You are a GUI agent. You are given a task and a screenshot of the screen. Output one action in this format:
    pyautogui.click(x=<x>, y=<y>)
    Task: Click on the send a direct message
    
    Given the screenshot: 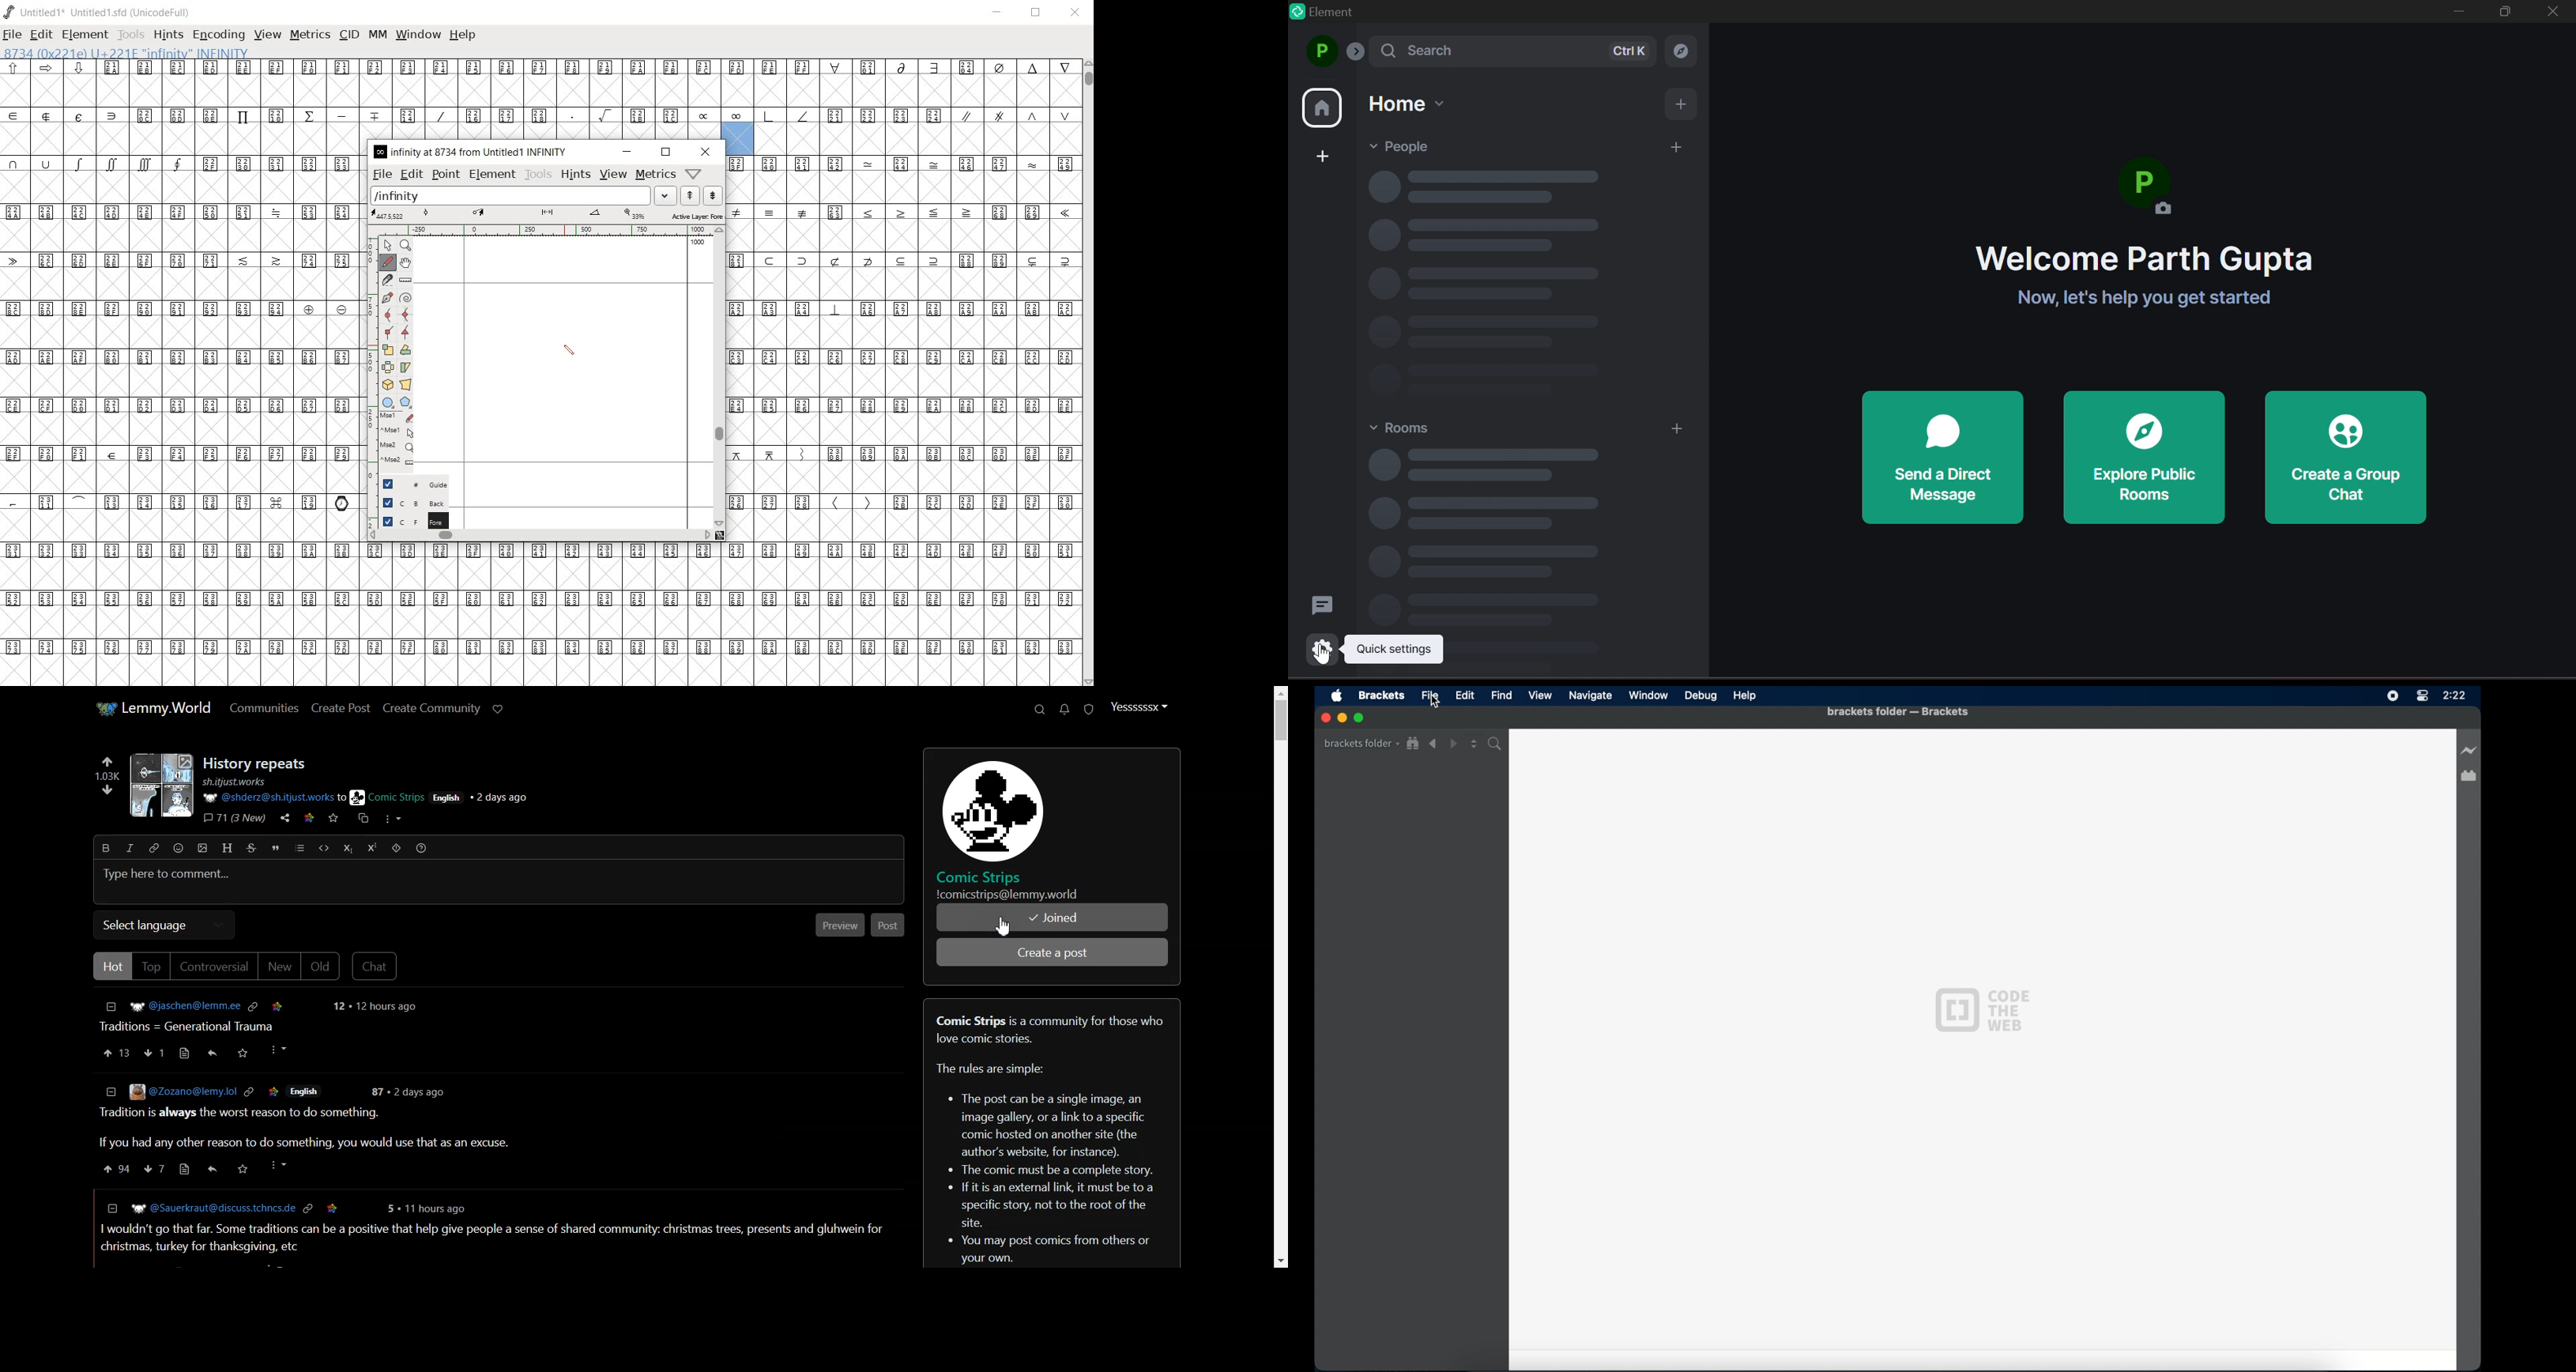 What is the action you would take?
    pyautogui.click(x=1943, y=458)
    